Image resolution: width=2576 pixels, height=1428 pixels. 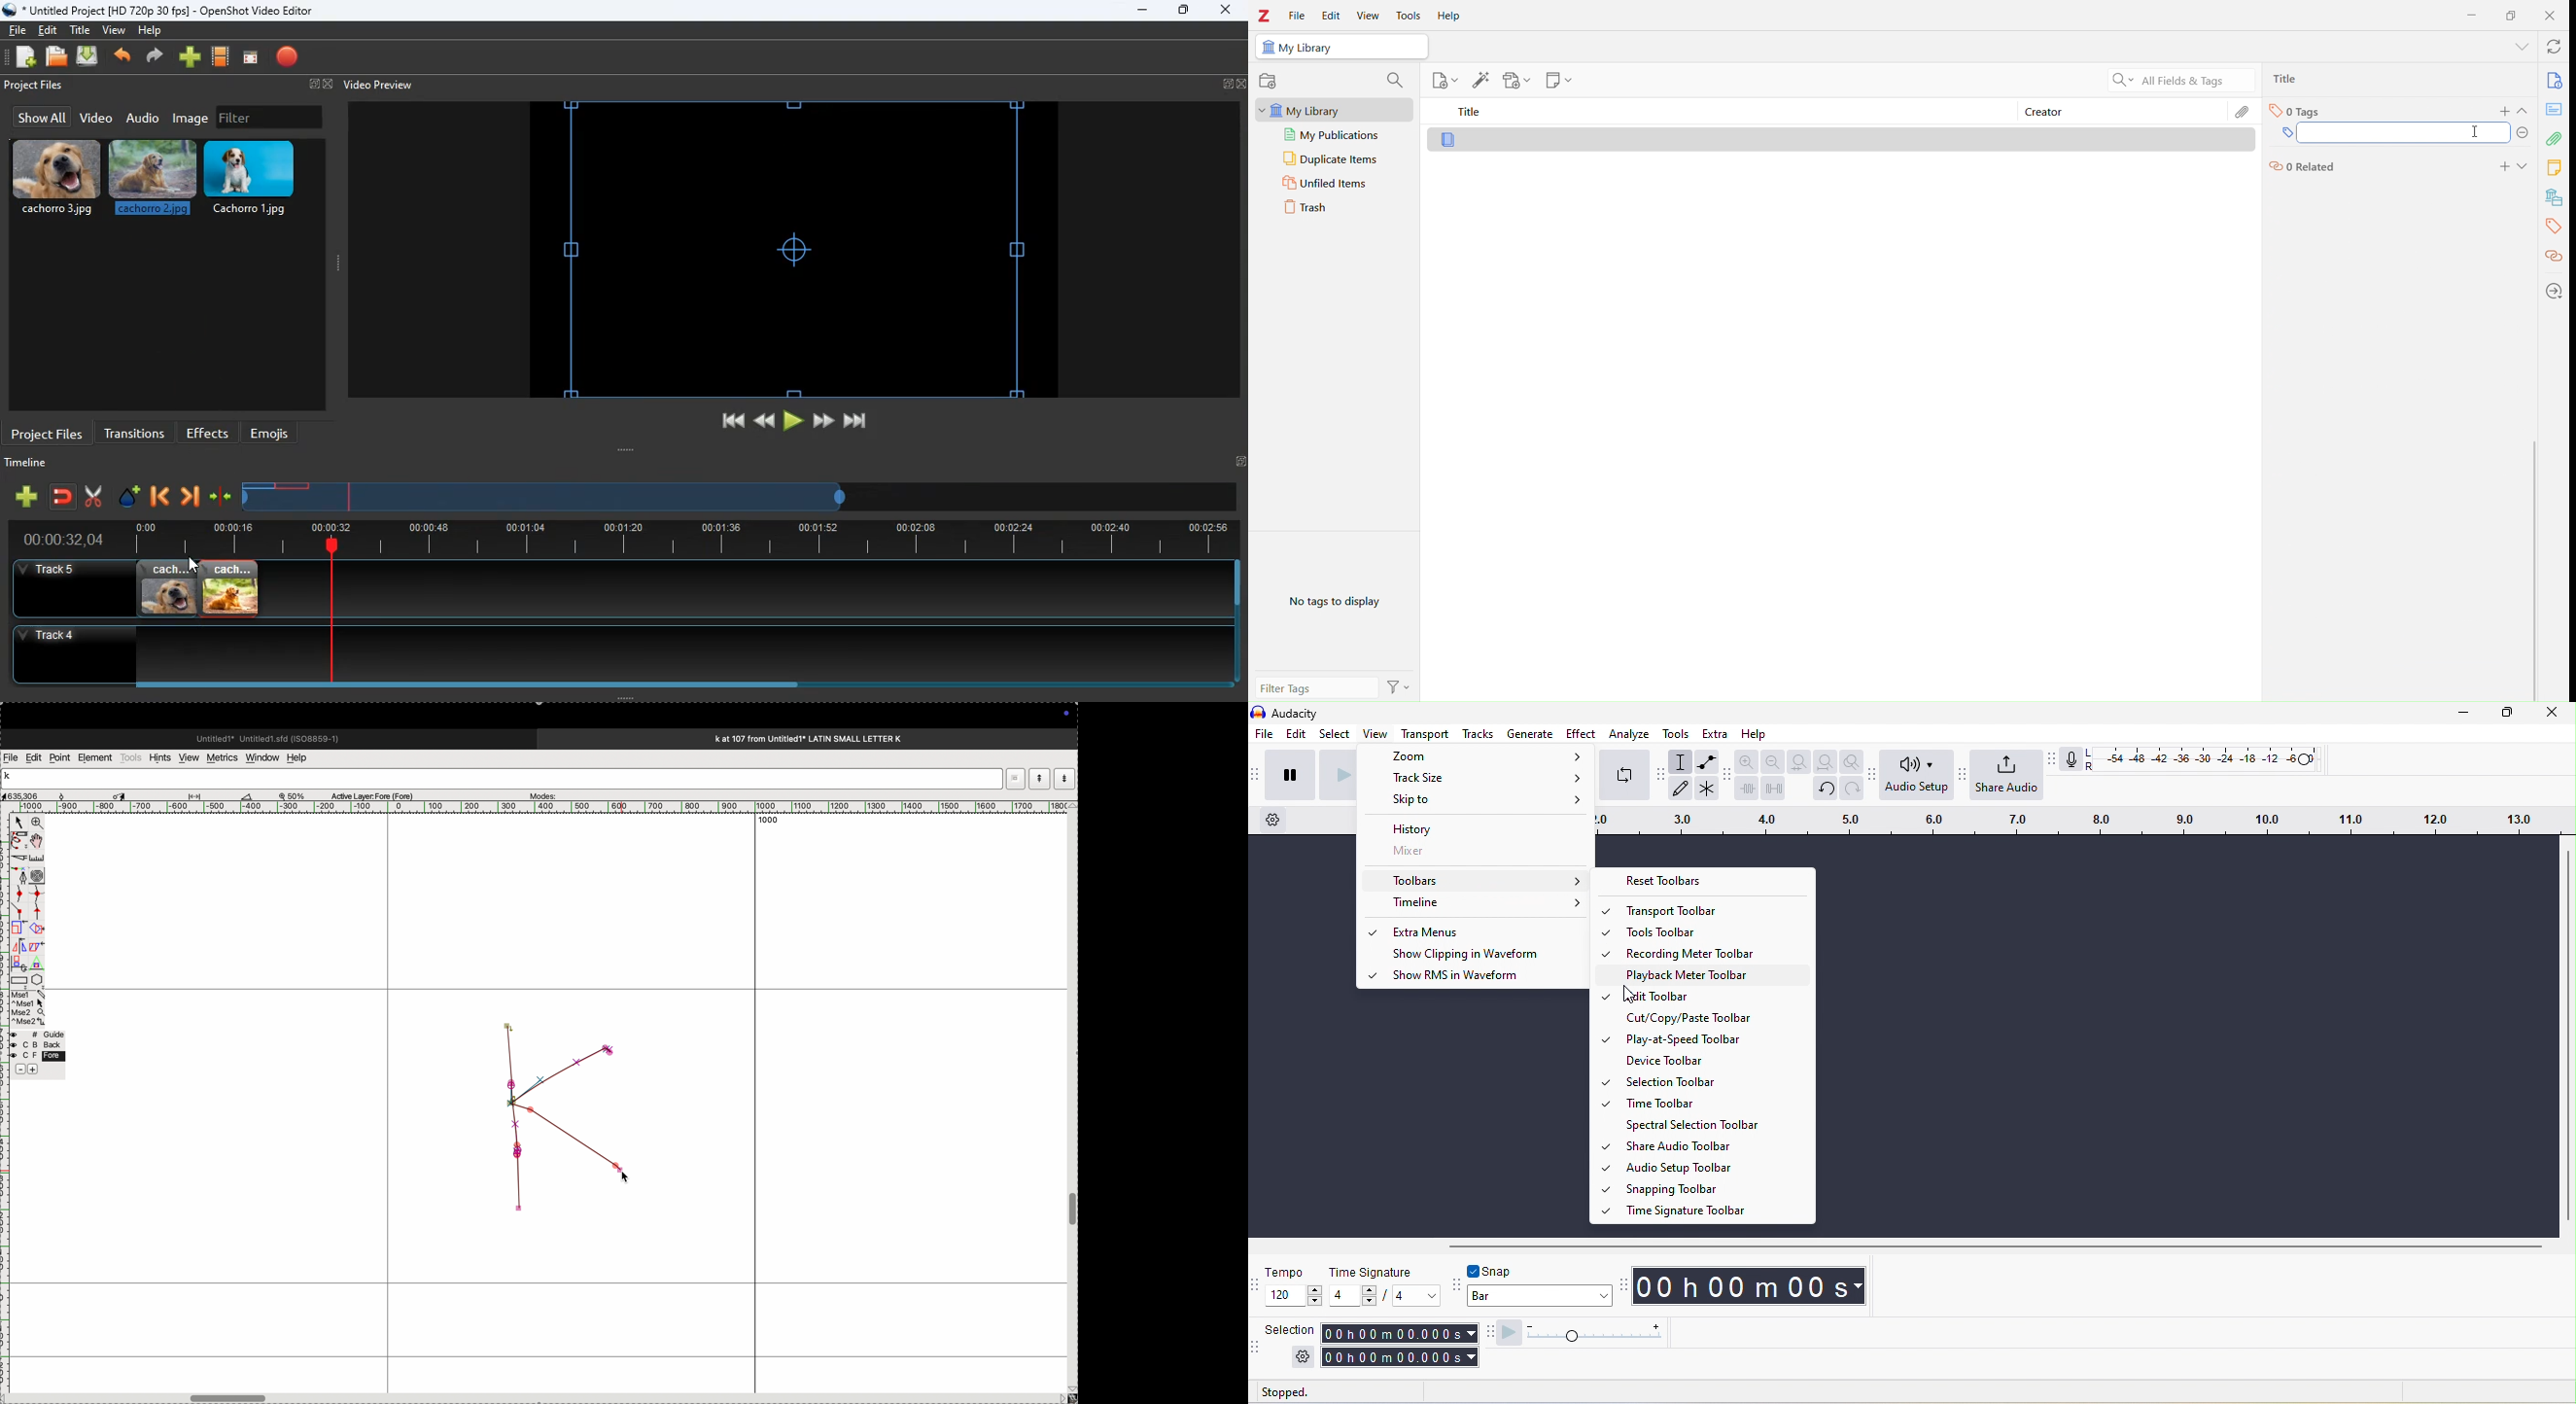 I want to click on play, so click(x=793, y=421).